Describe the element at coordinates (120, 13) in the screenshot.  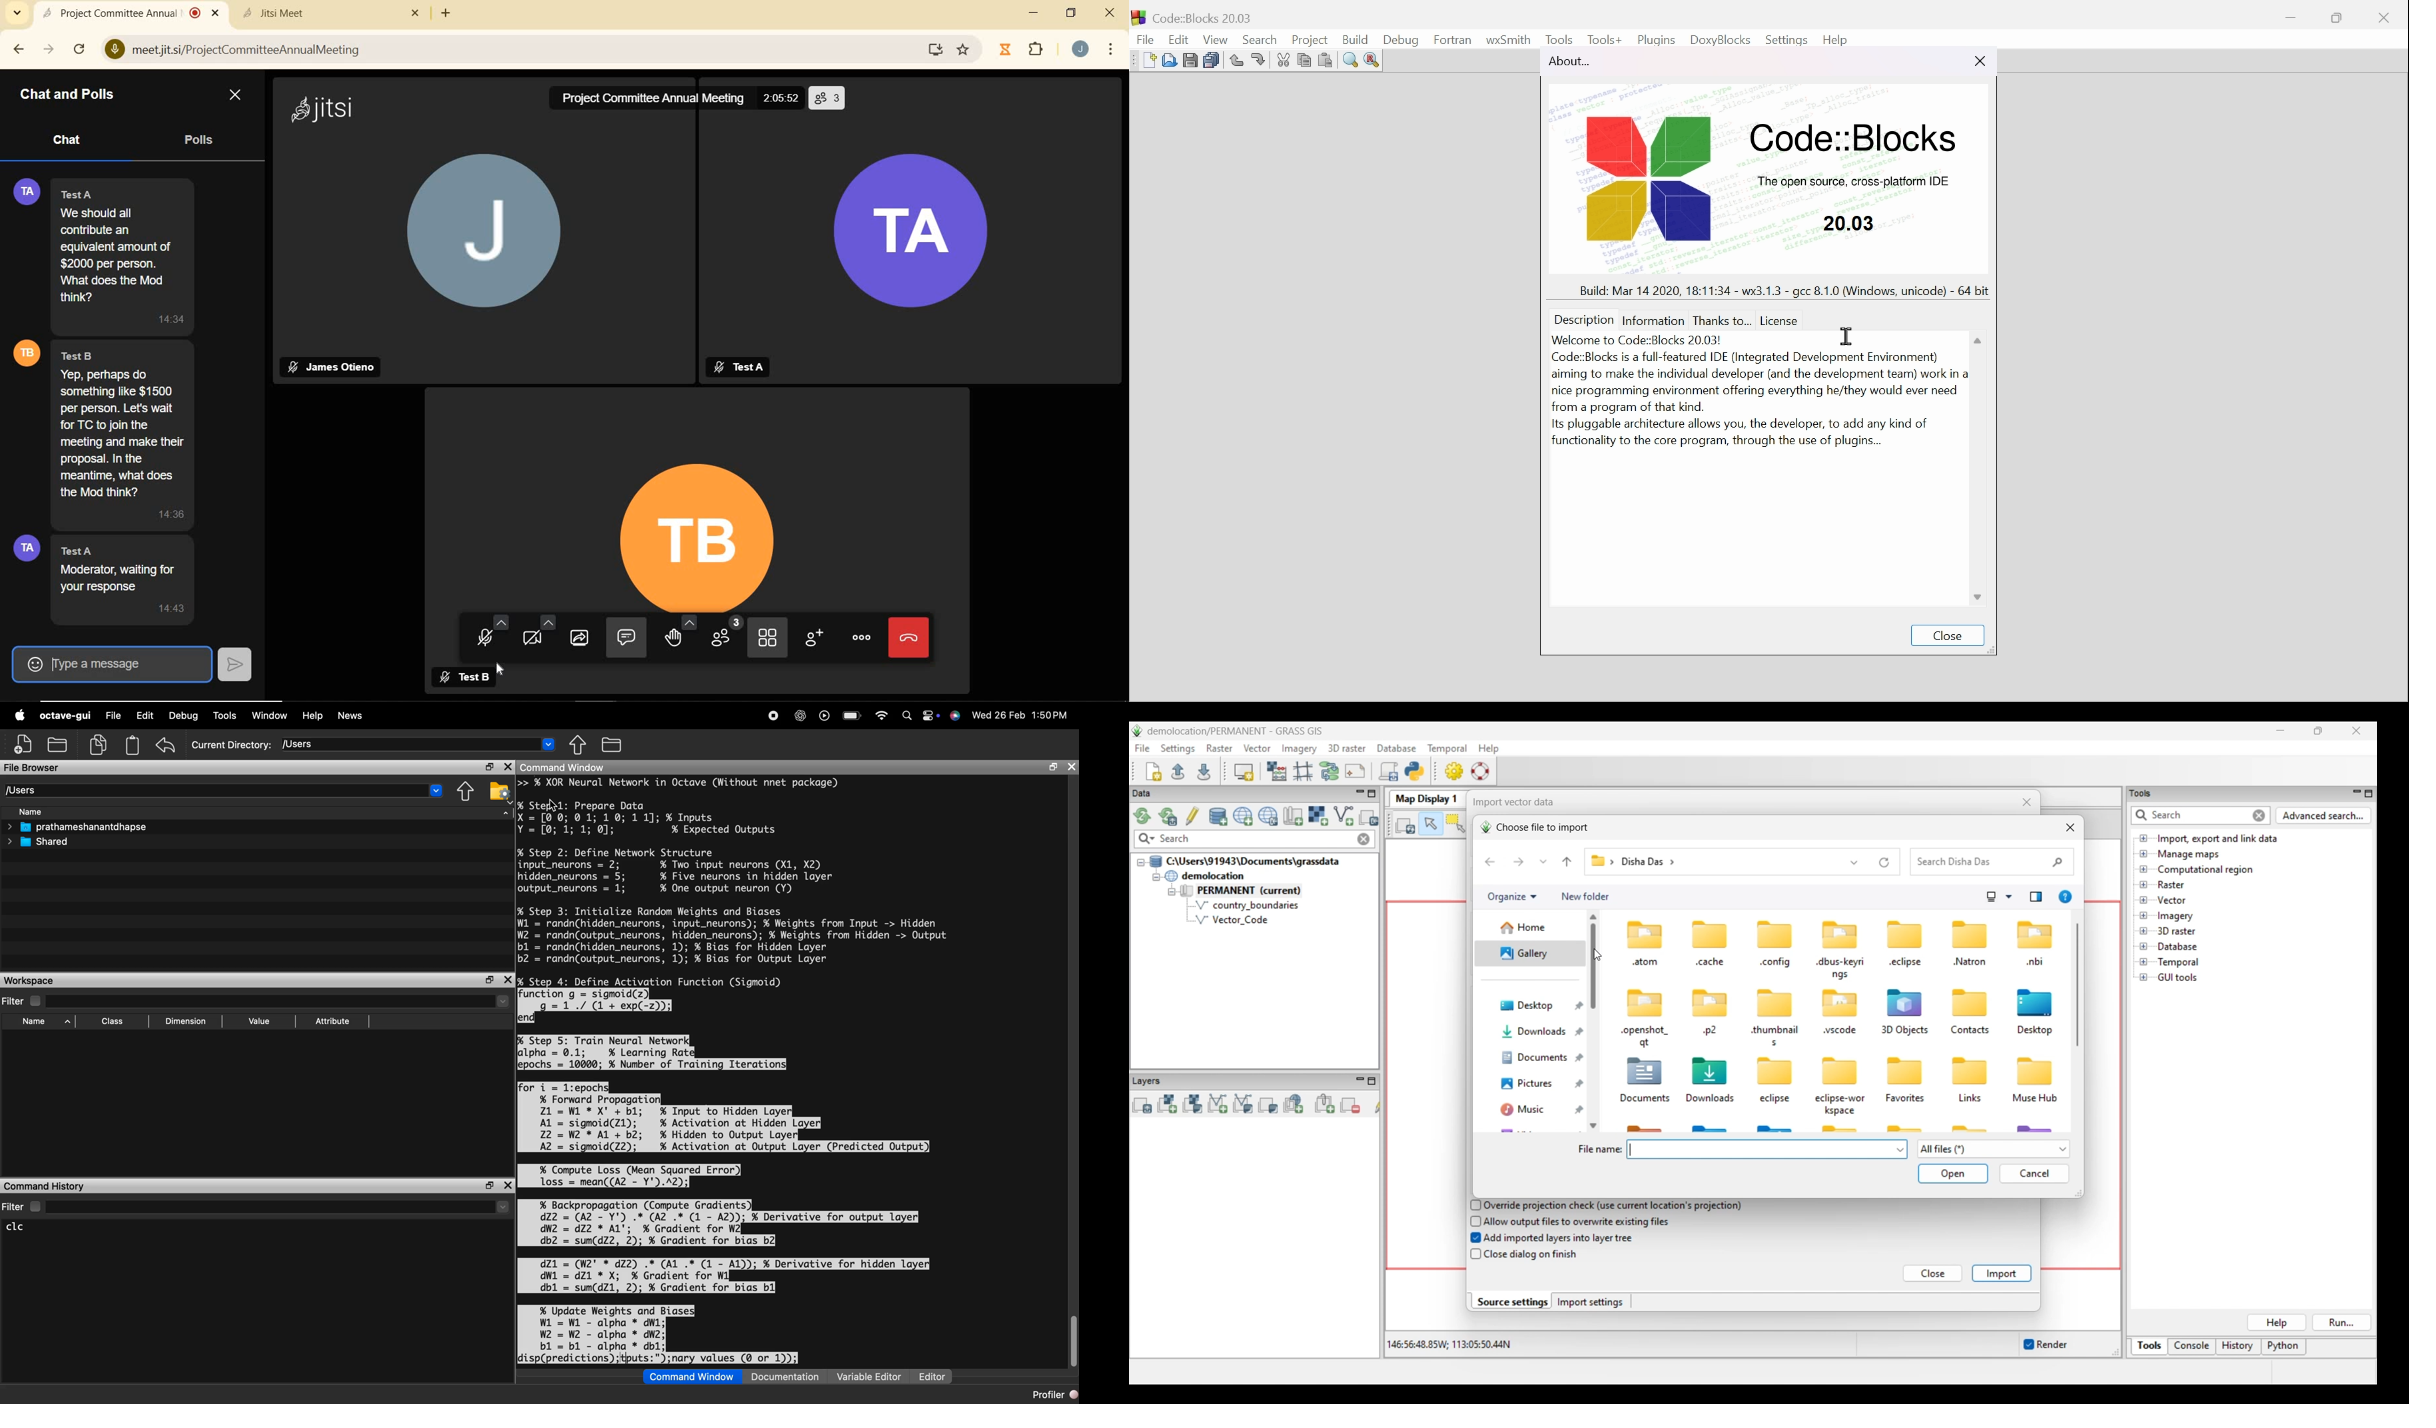
I see `current open tab` at that location.